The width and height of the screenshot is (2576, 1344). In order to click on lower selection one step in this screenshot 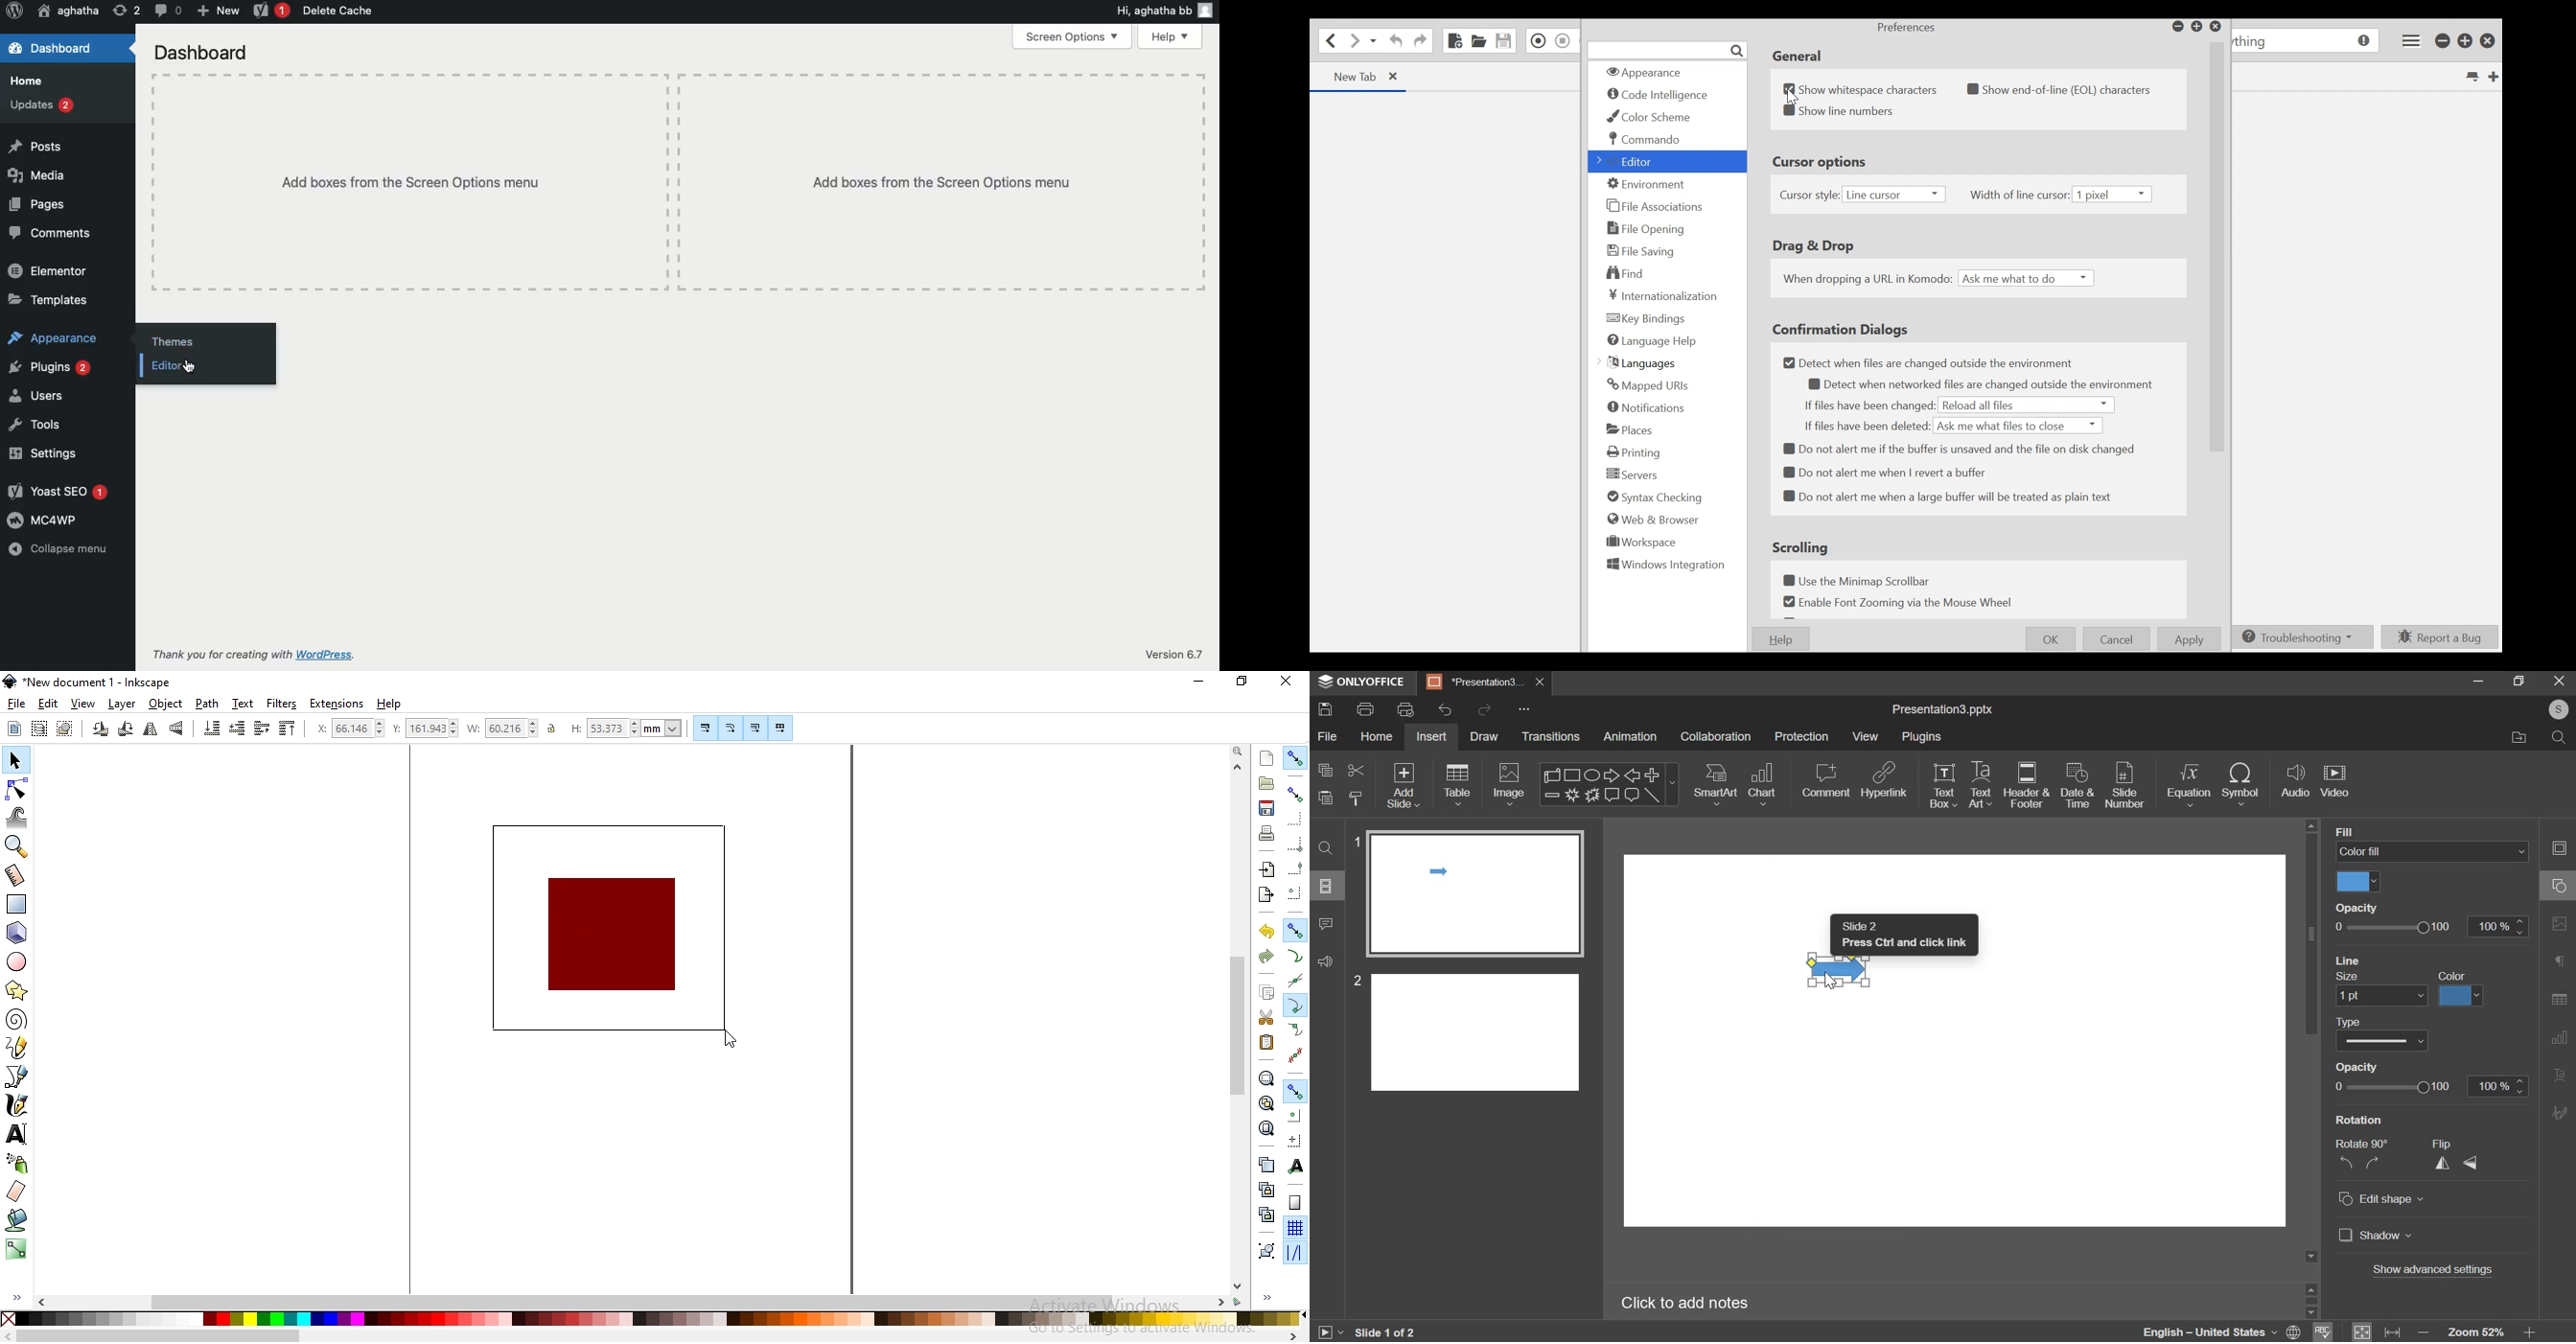, I will do `click(237, 729)`.